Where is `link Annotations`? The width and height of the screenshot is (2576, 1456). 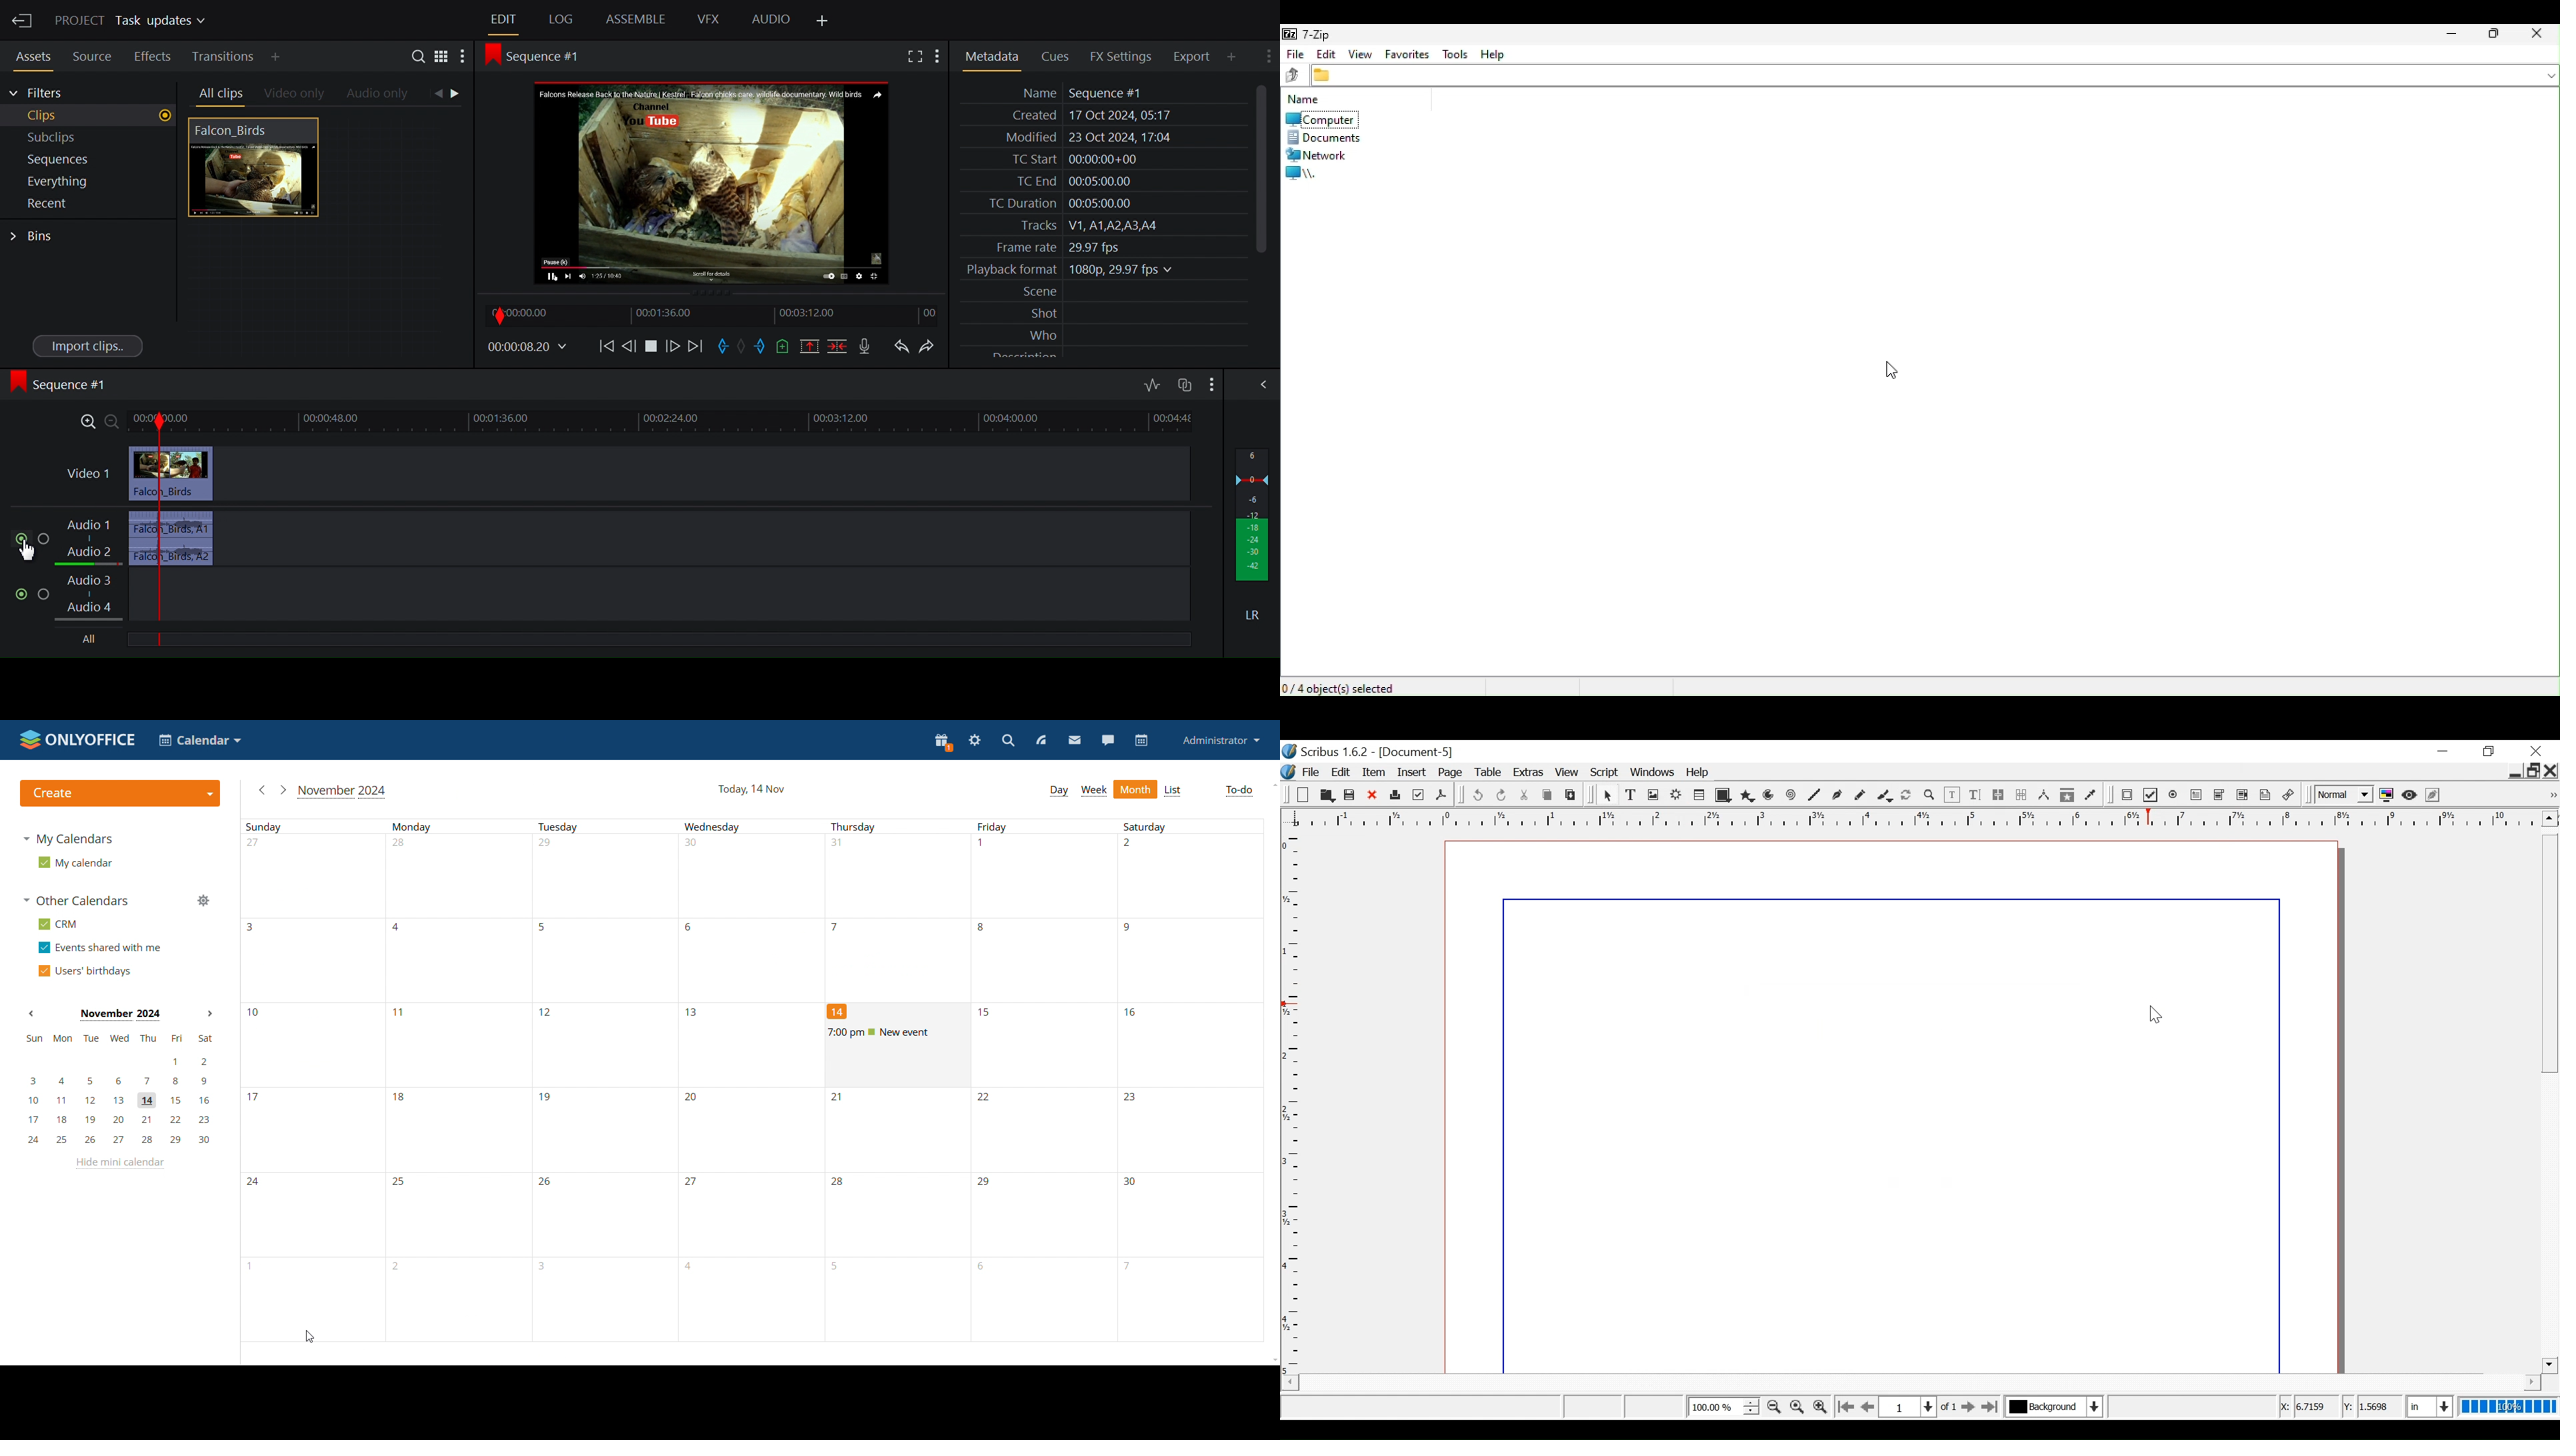
link Annotations is located at coordinates (2289, 795).